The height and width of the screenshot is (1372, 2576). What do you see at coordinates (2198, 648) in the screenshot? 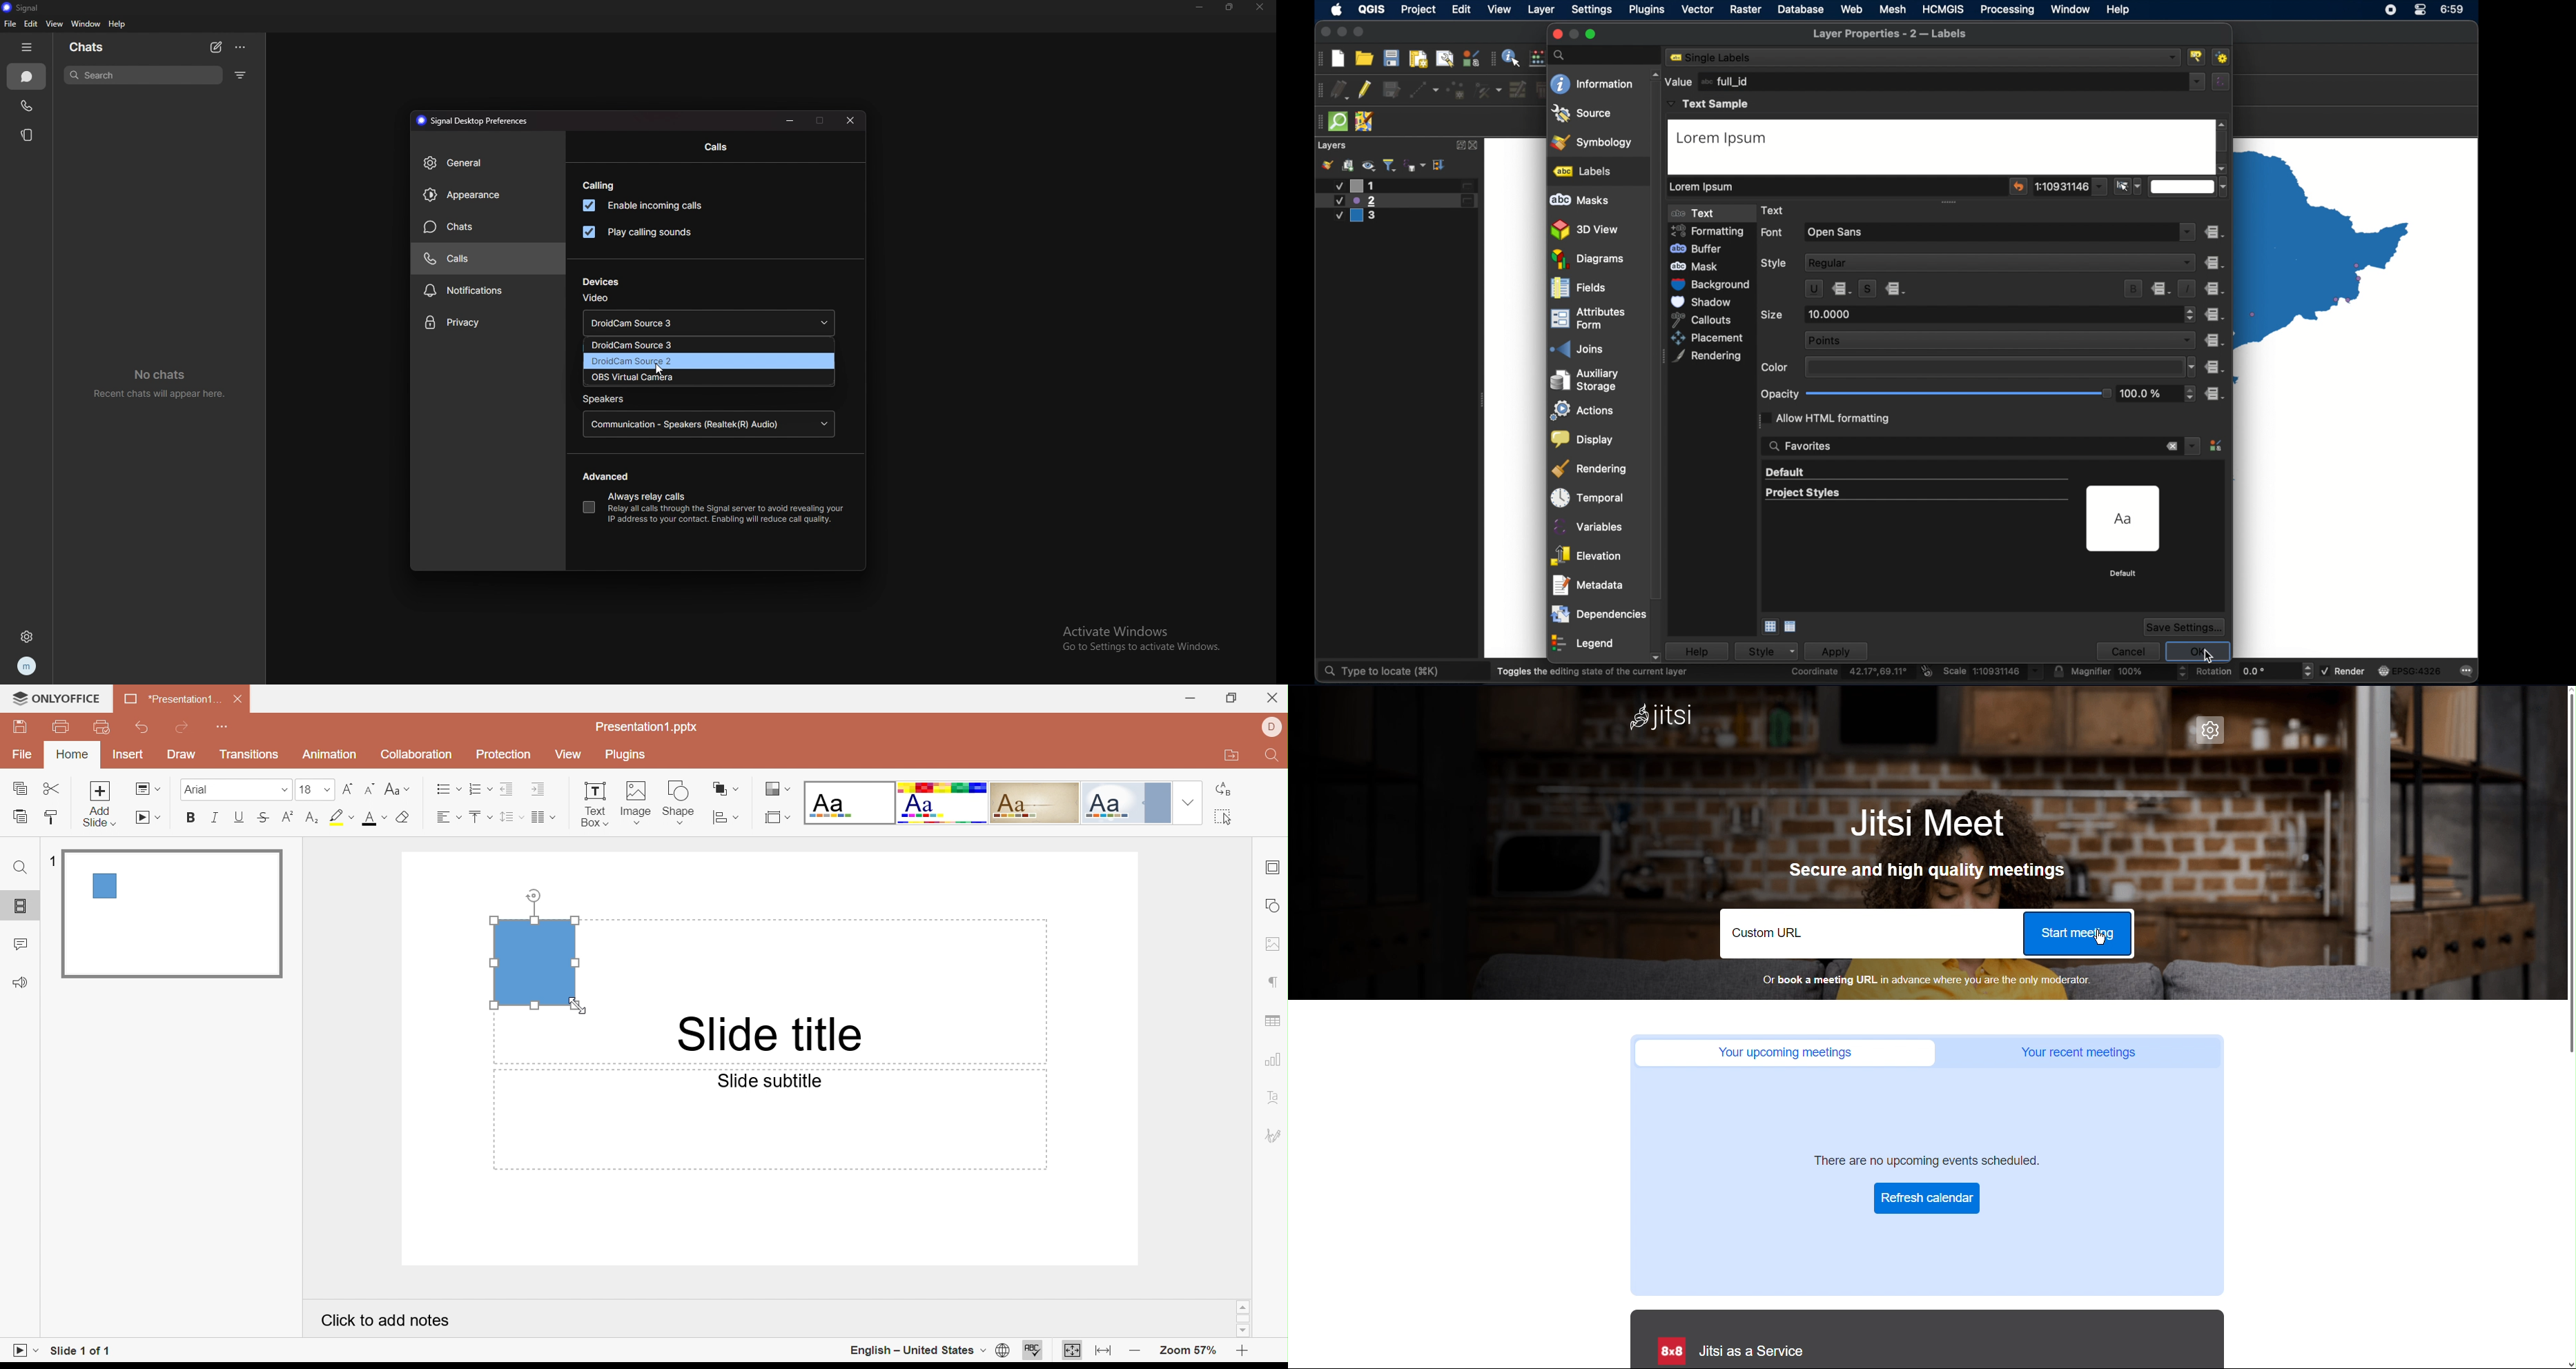
I see `ok` at bounding box center [2198, 648].